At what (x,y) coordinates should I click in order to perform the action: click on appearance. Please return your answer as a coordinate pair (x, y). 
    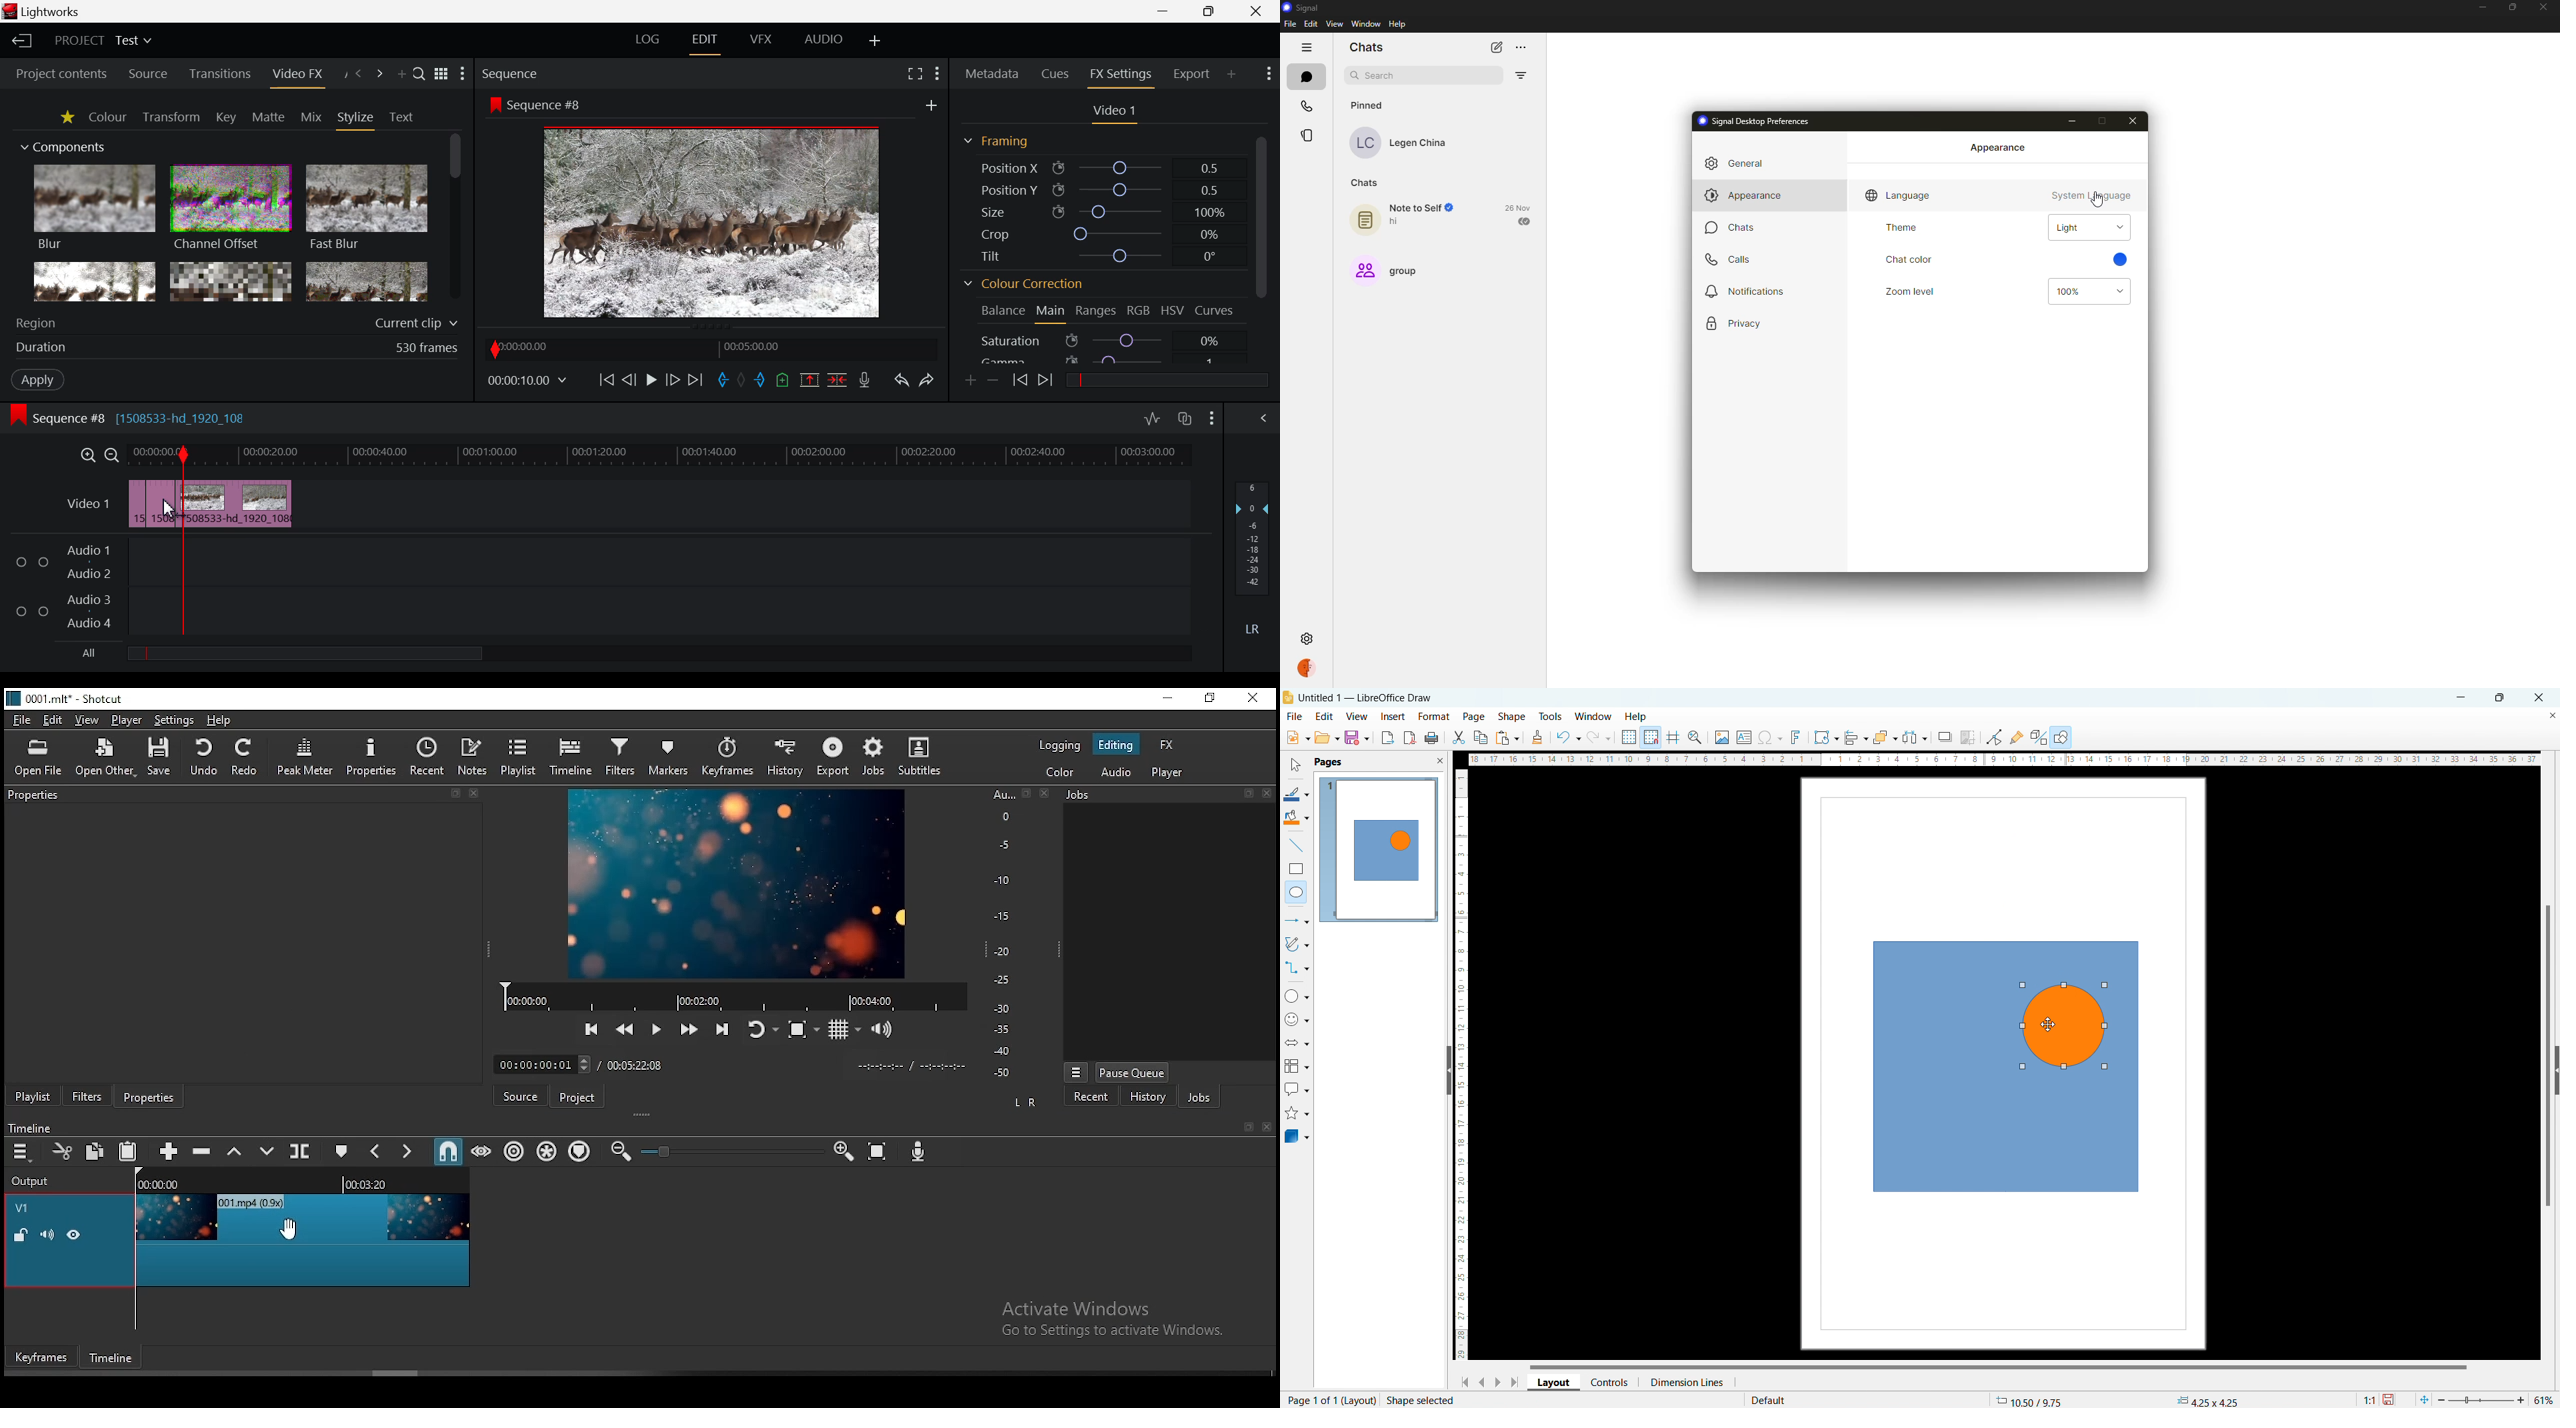
    Looking at the image, I should click on (1744, 195).